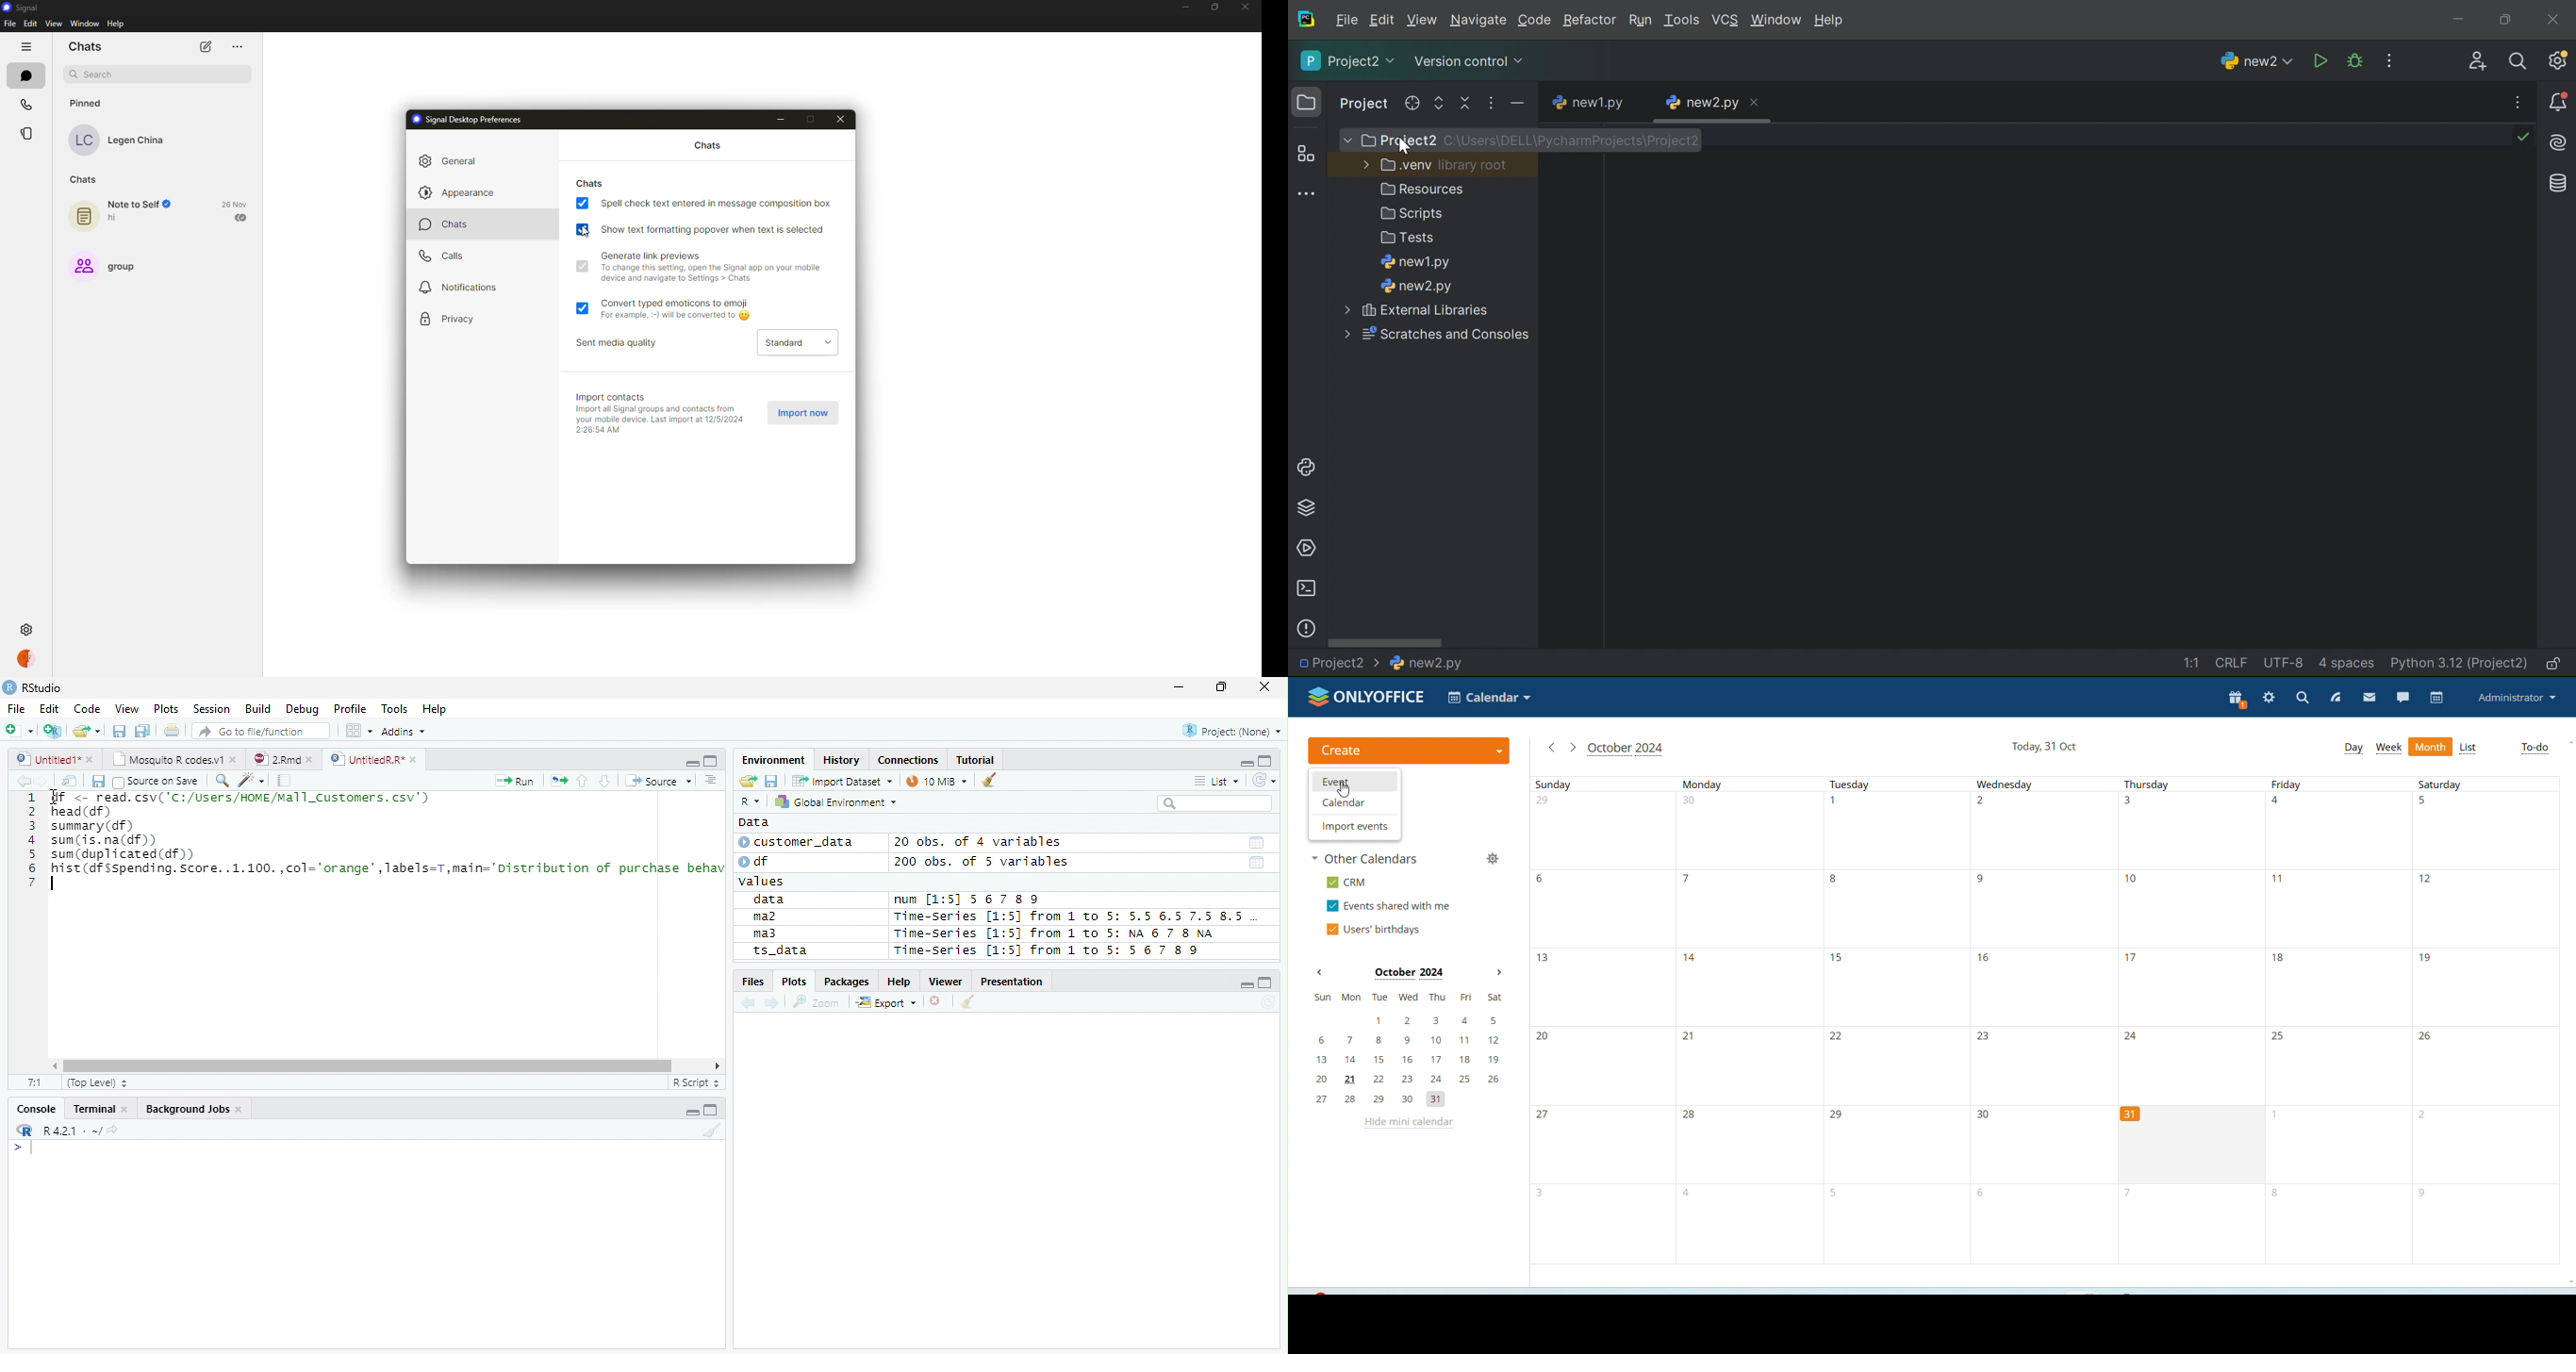  What do you see at coordinates (690, 762) in the screenshot?
I see `Minimize` at bounding box center [690, 762].